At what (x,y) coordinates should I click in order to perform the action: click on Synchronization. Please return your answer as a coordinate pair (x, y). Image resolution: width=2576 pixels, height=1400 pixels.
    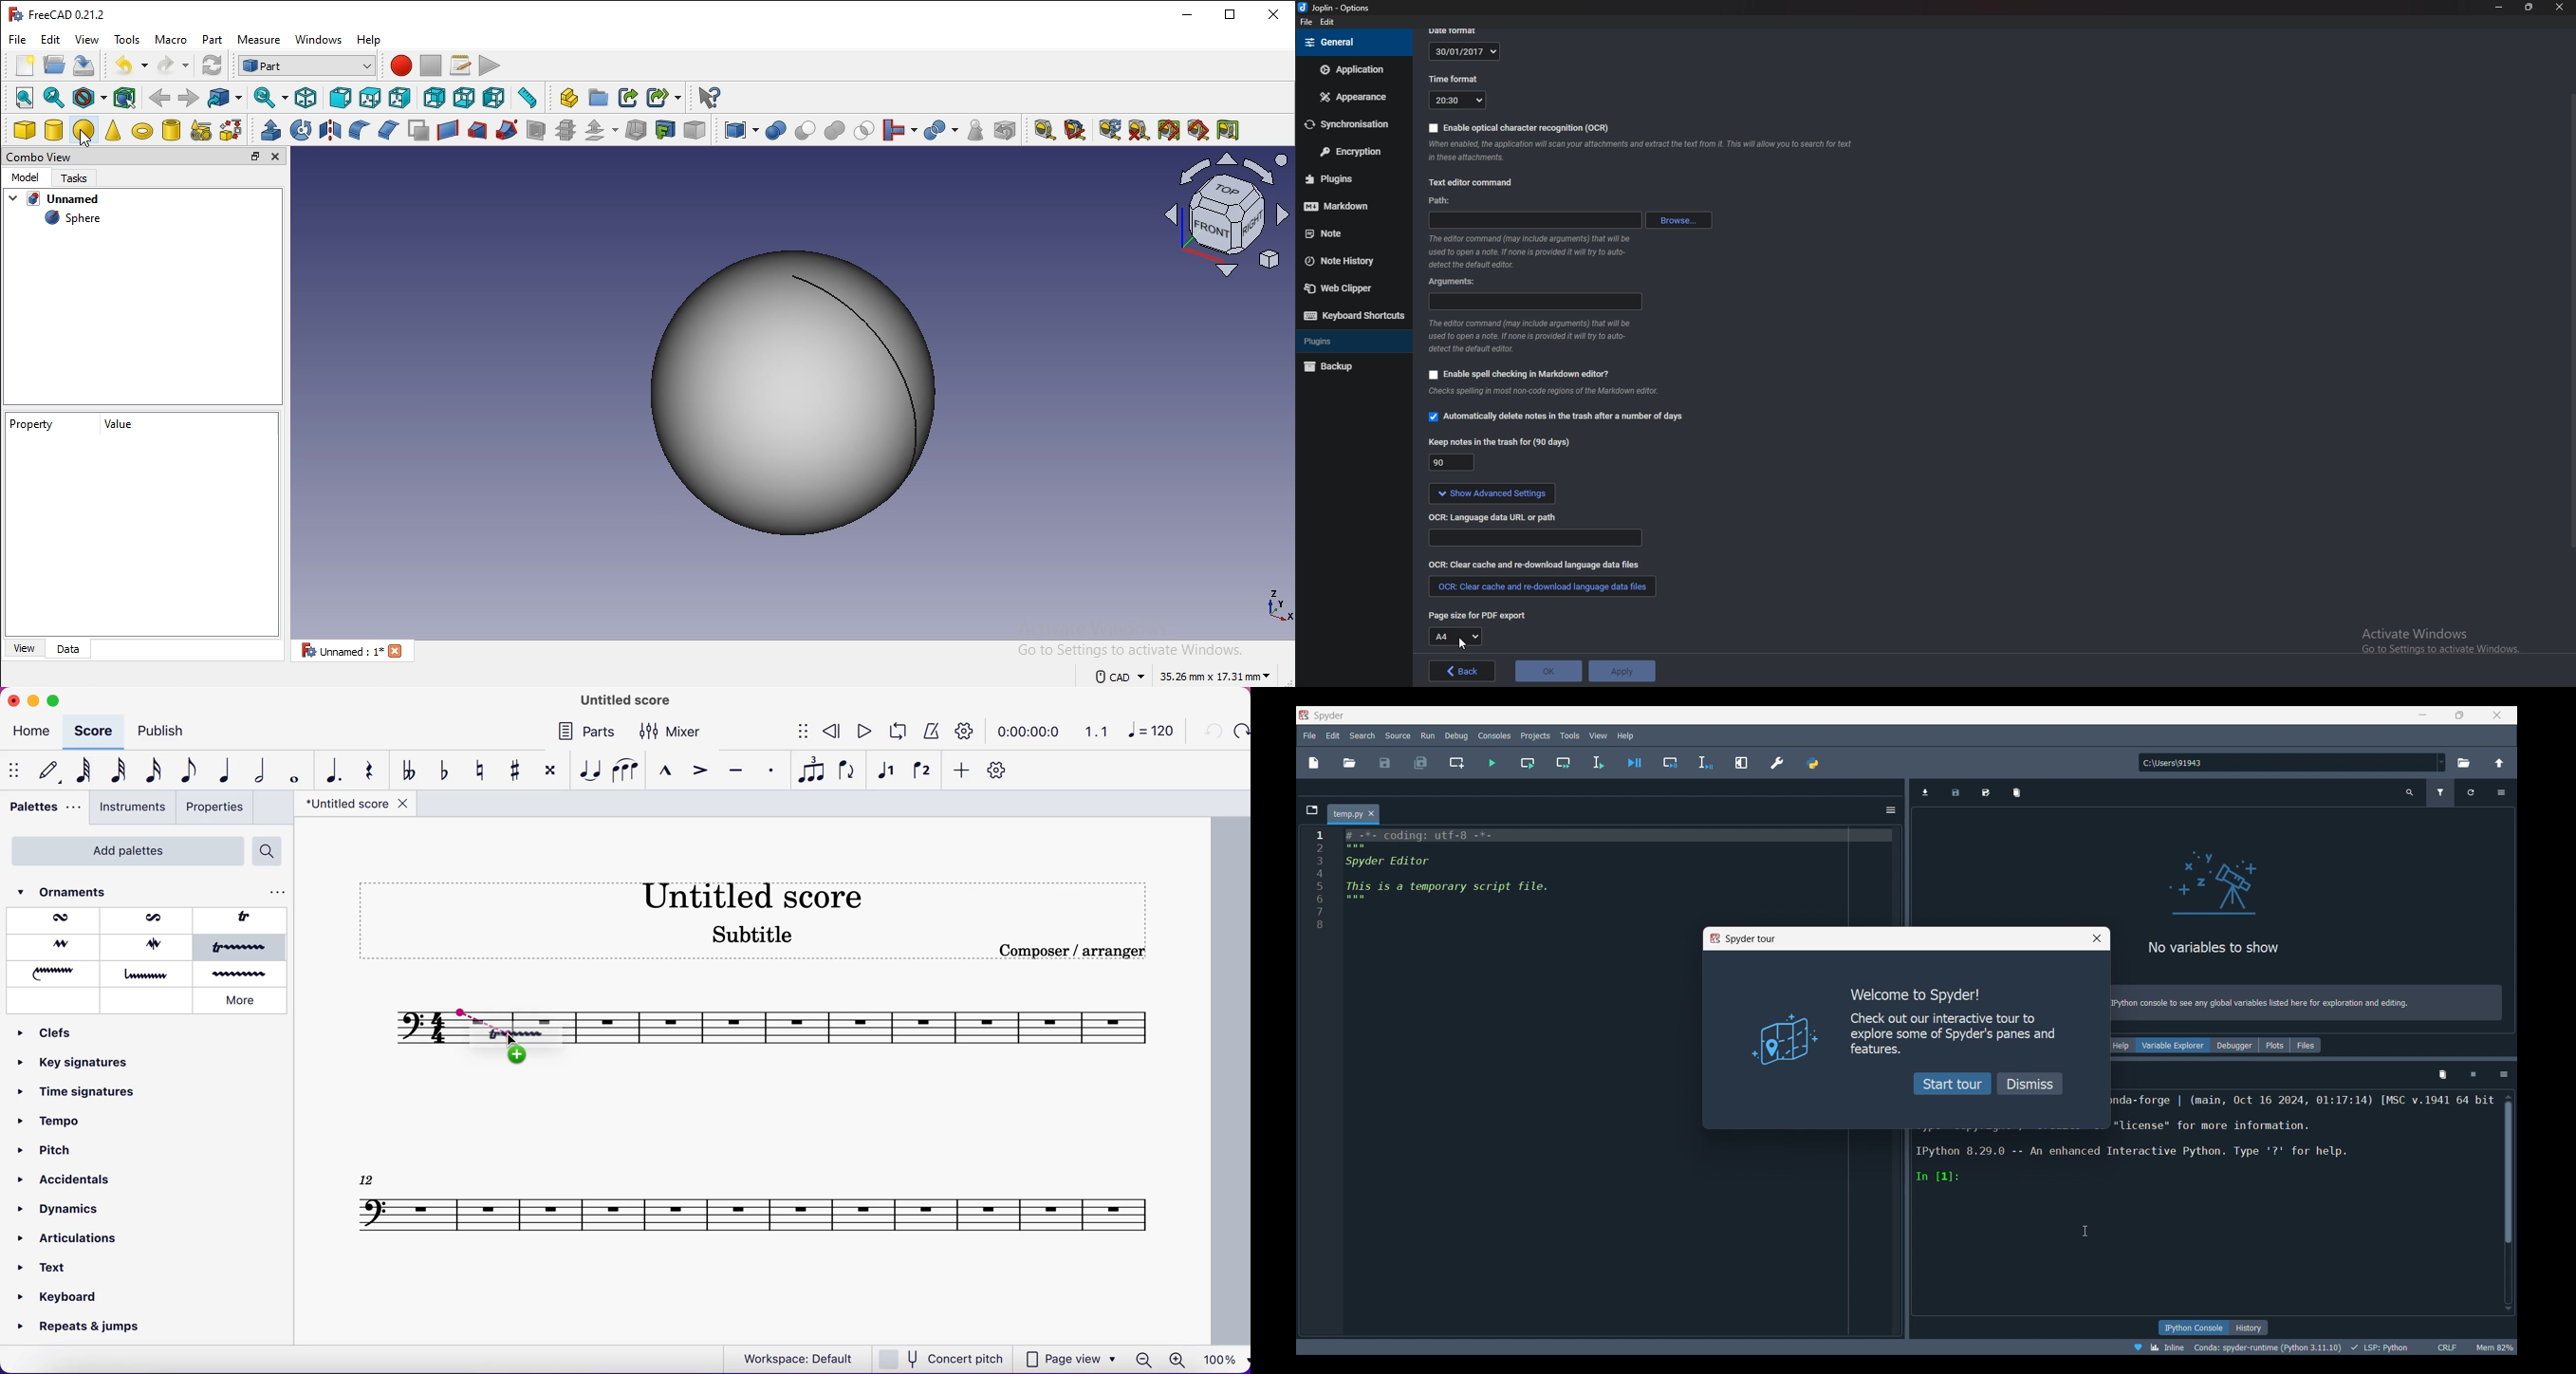
    Looking at the image, I should click on (1349, 123).